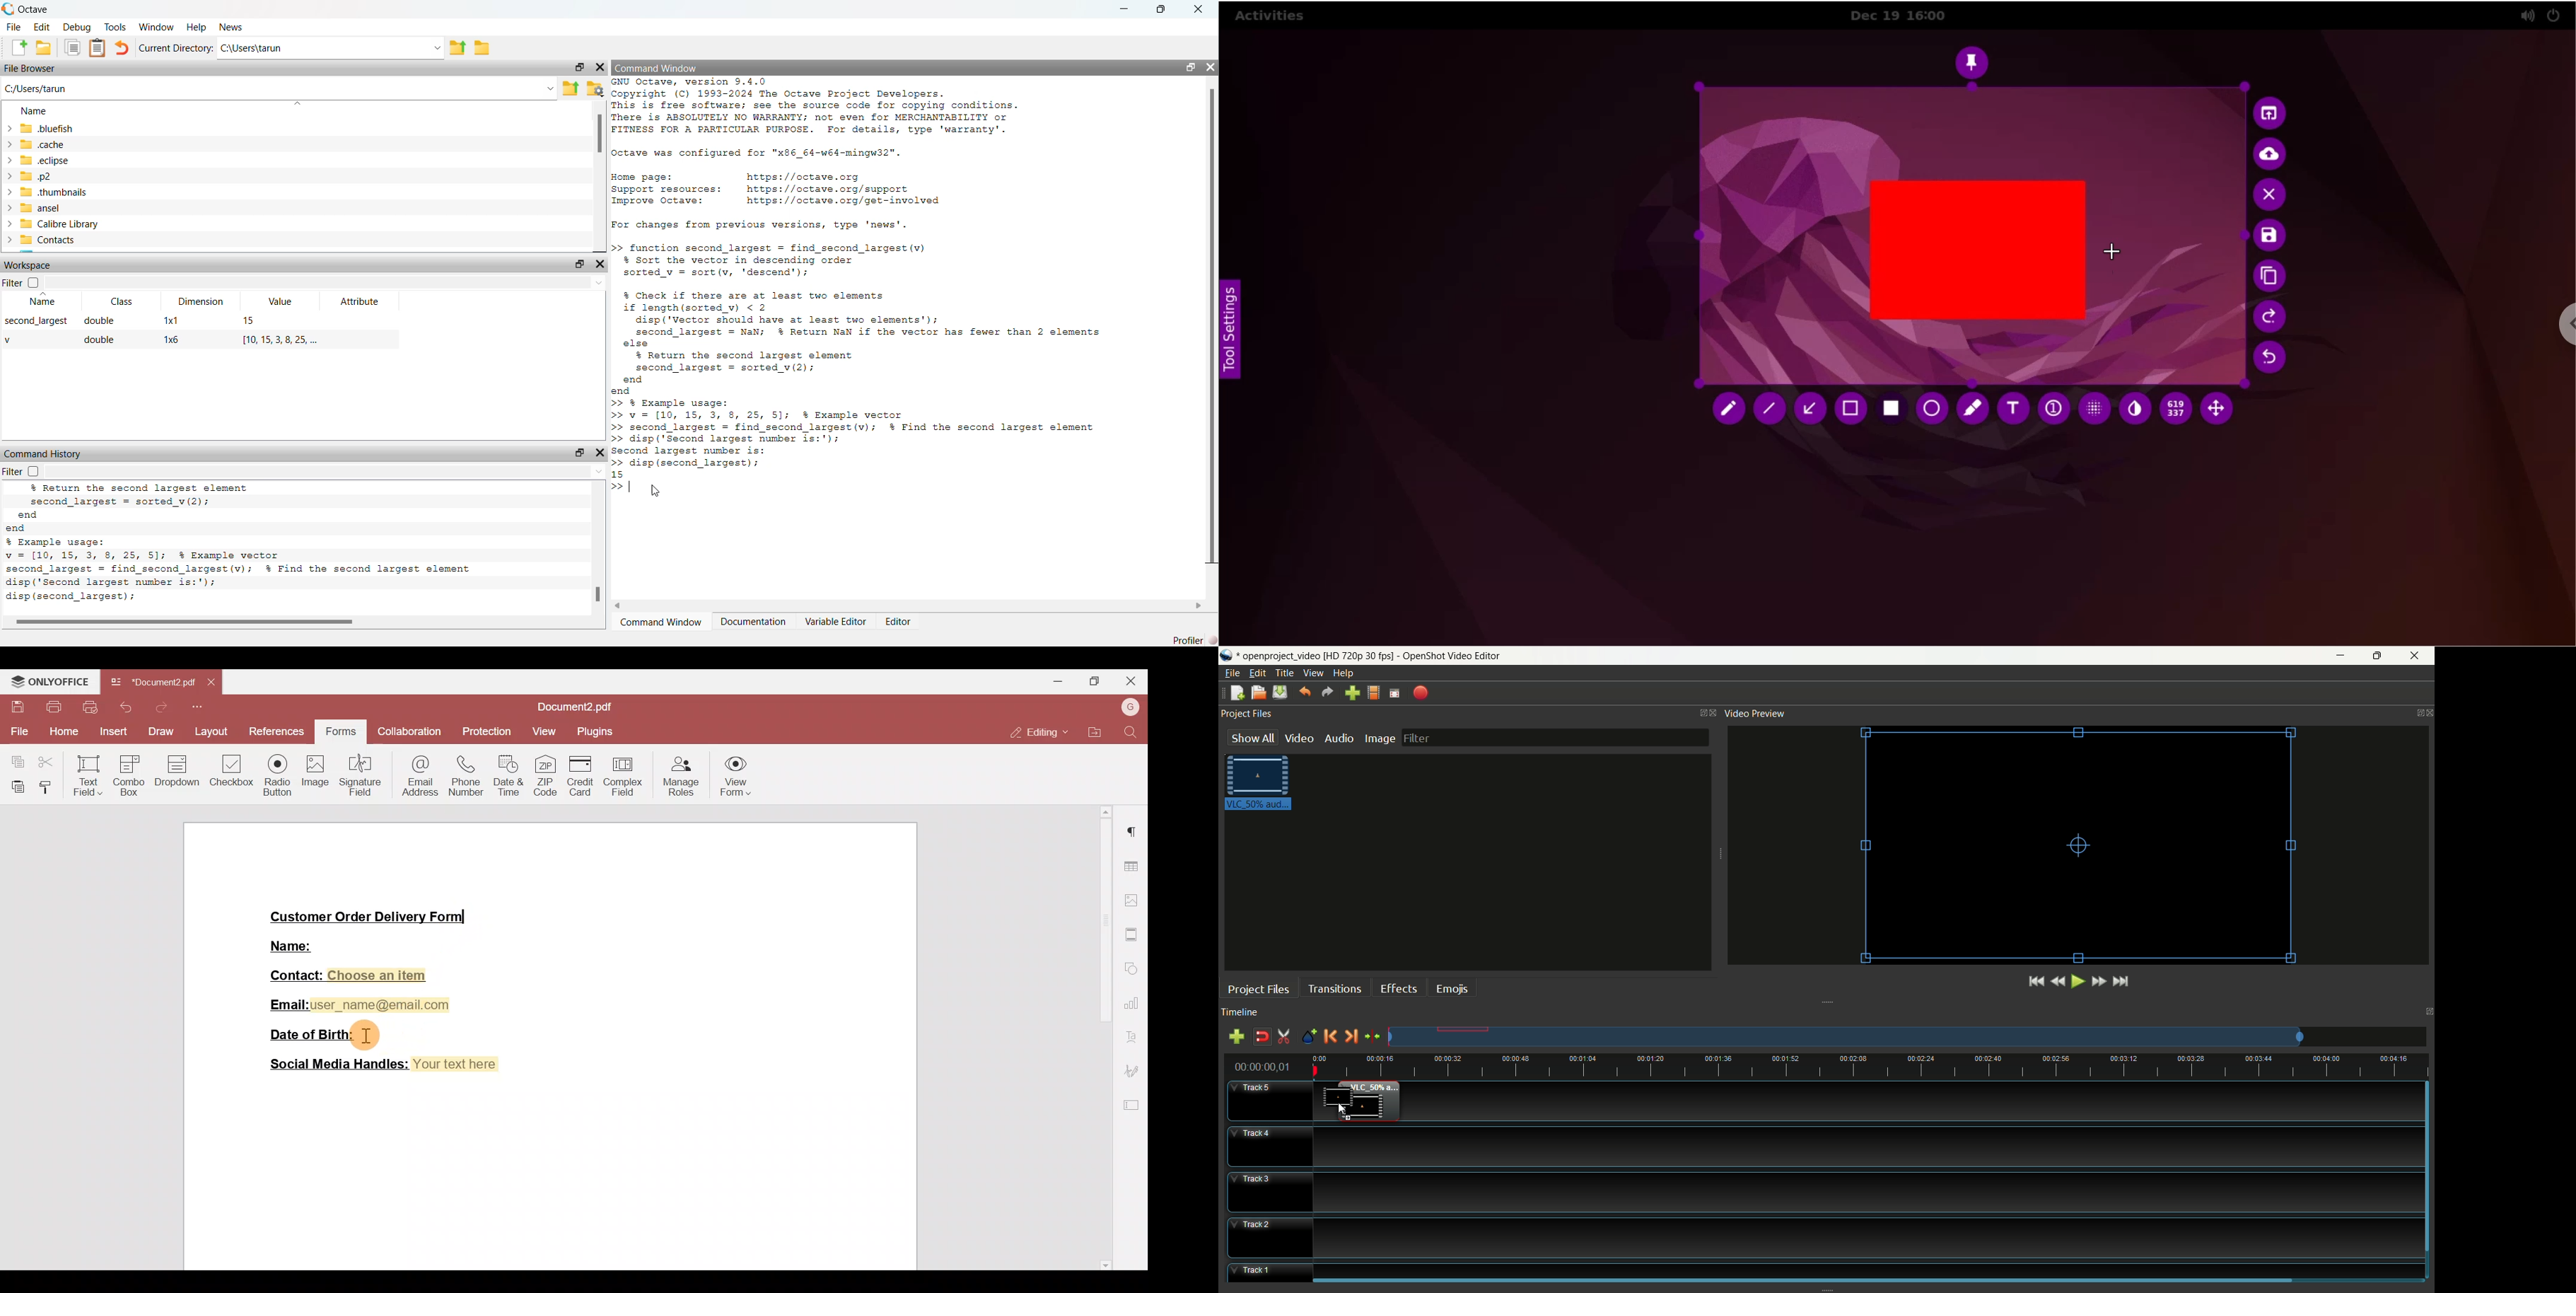 This screenshot has height=1316, width=2576. I want to click on View, so click(548, 729).